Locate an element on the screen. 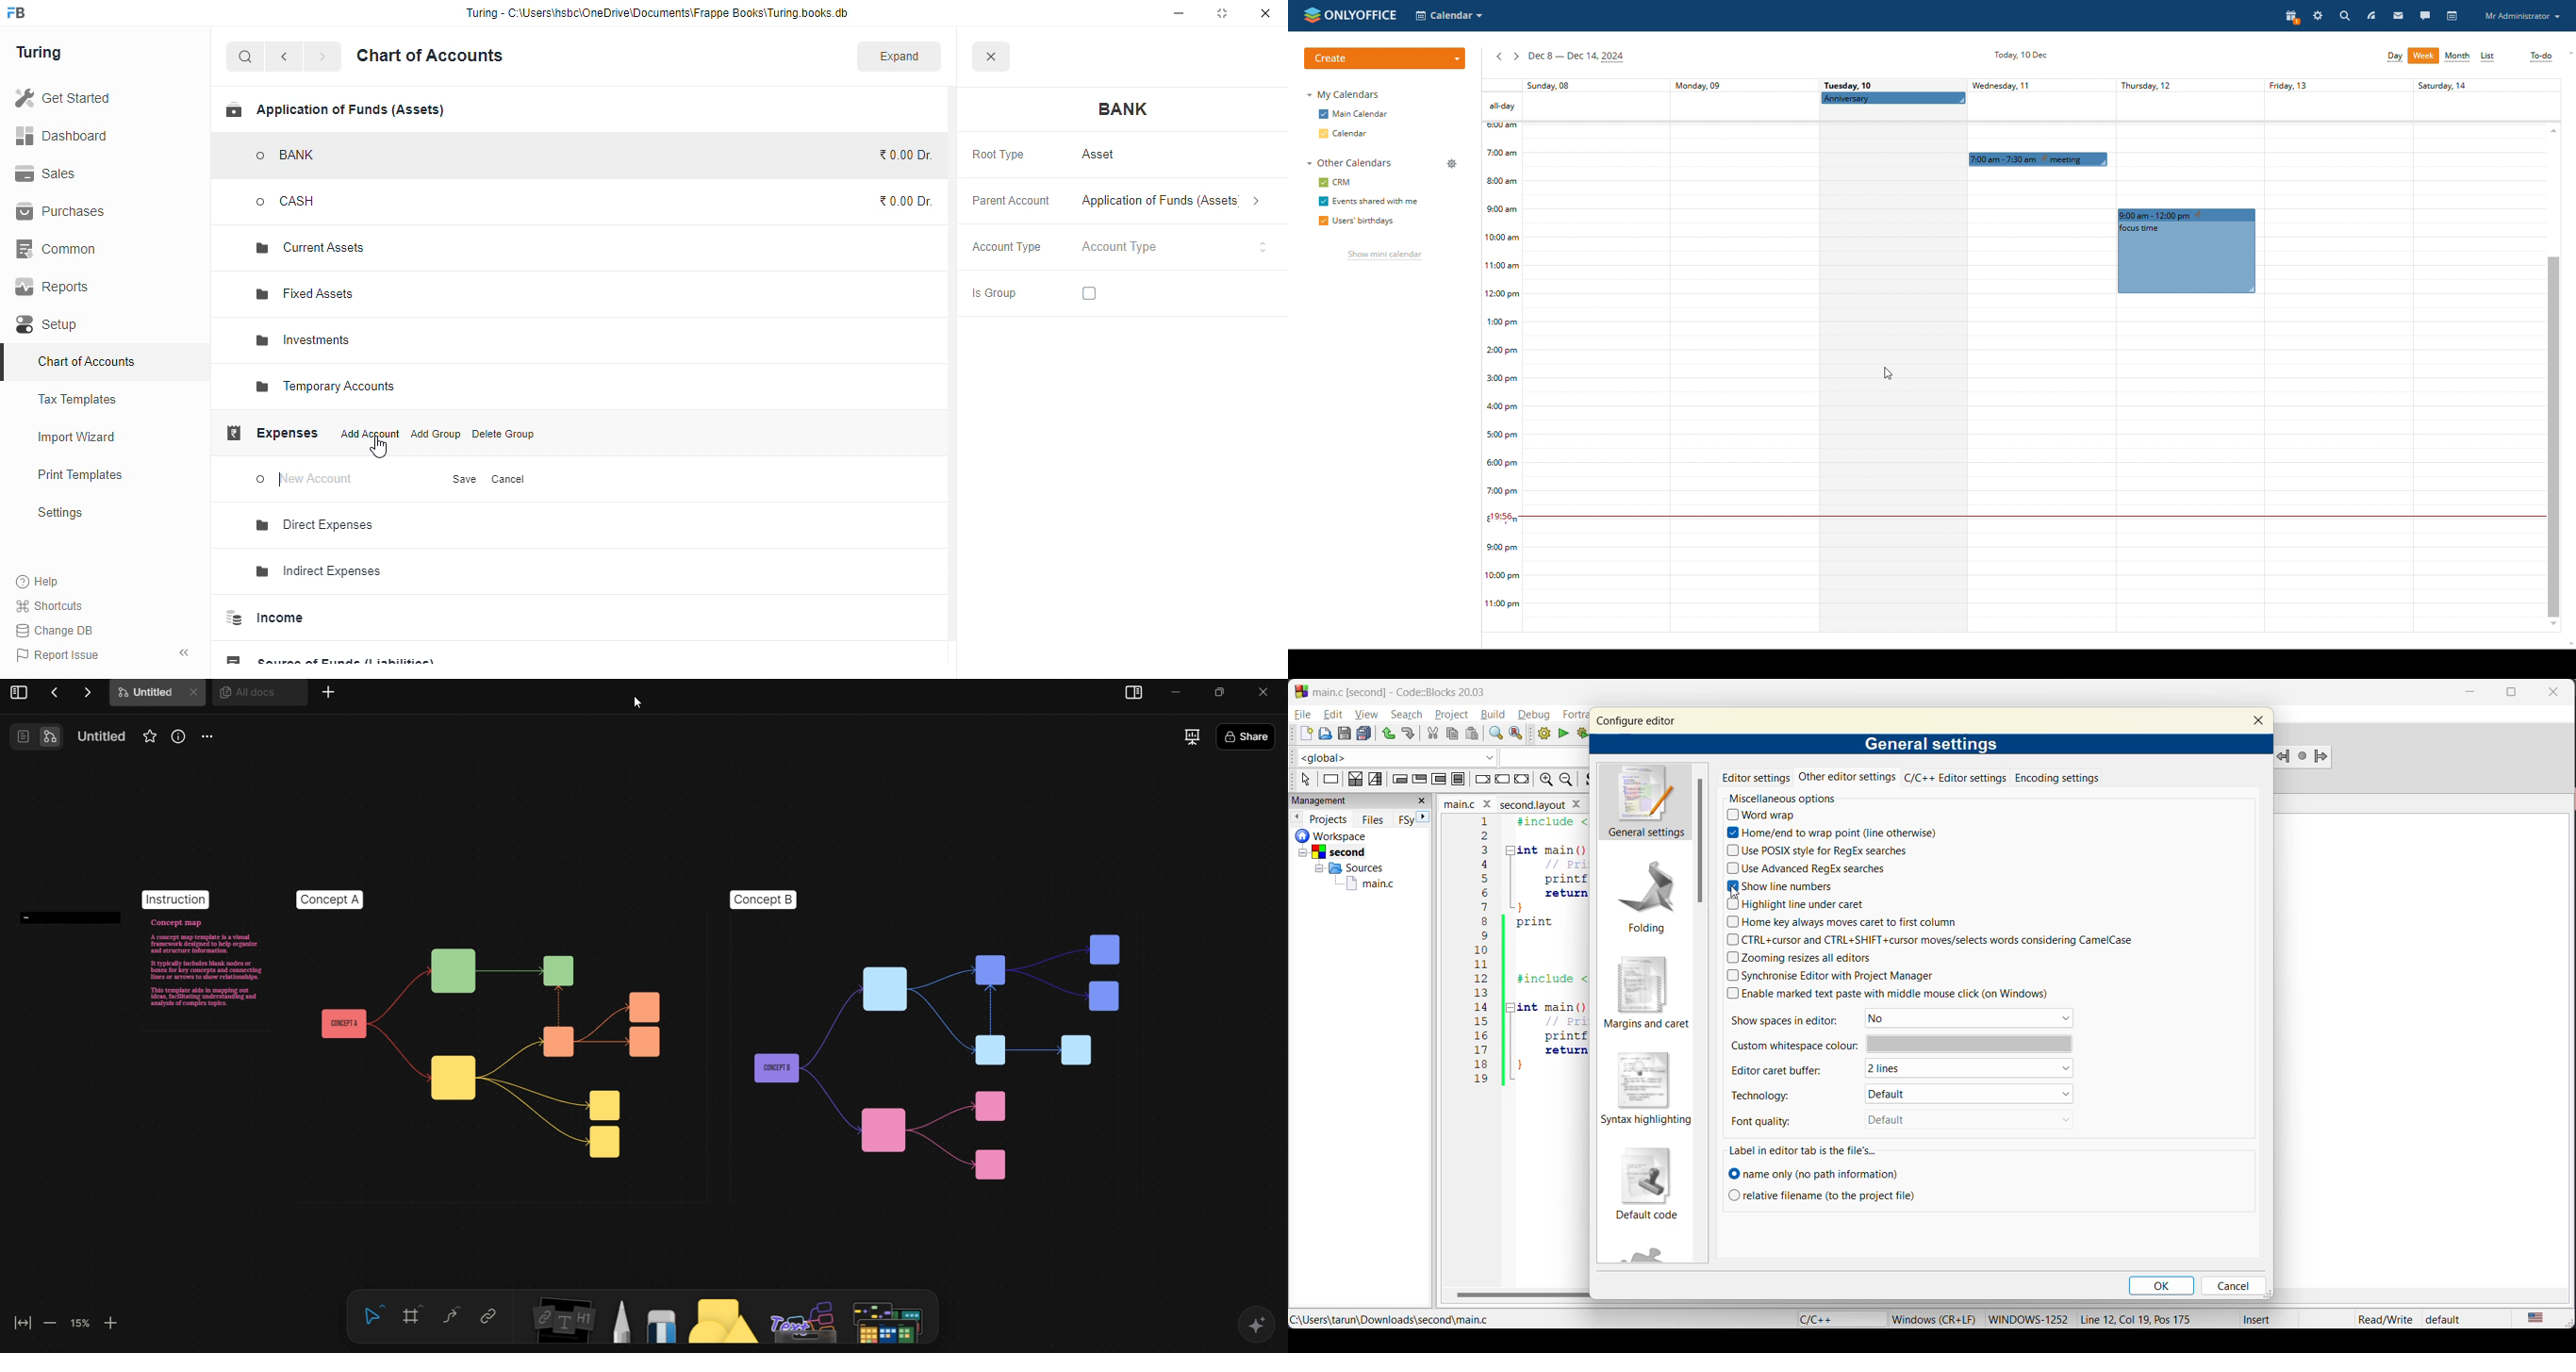  print templates is located at coordinates (80, 474).